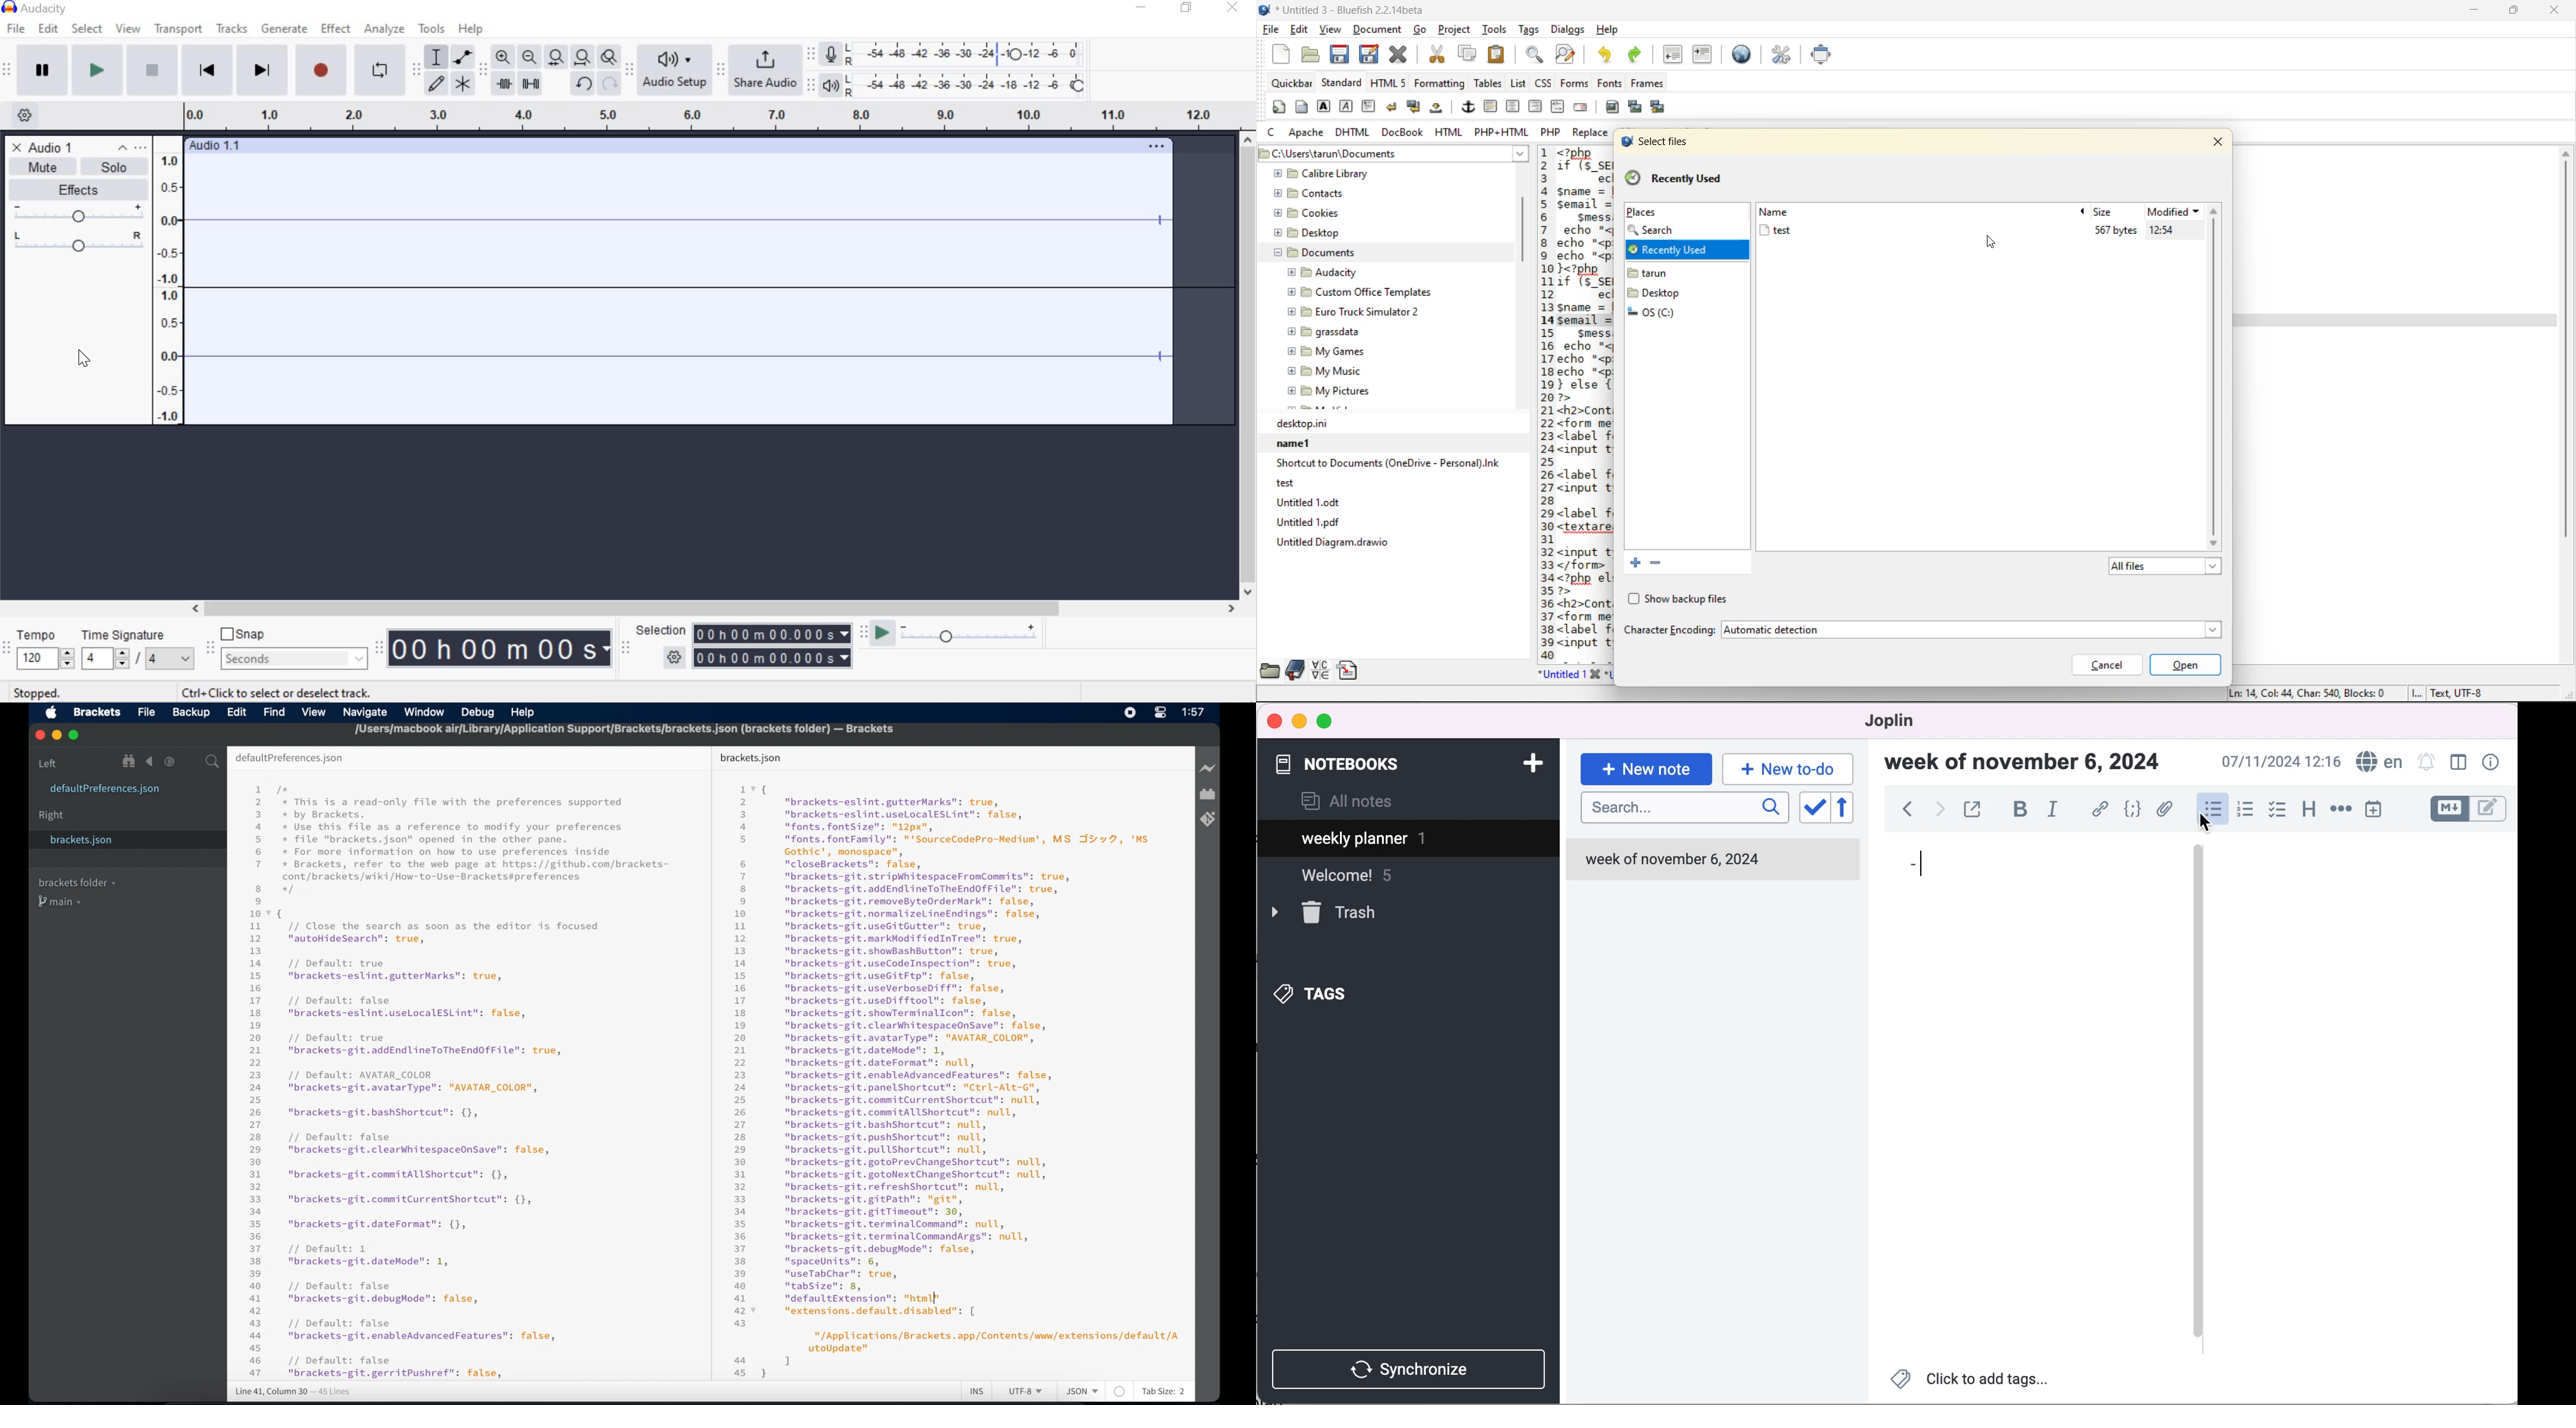  Describe the element at coordinates (464, 56) in the screenshot. I see `Envelope Tool` at that location.